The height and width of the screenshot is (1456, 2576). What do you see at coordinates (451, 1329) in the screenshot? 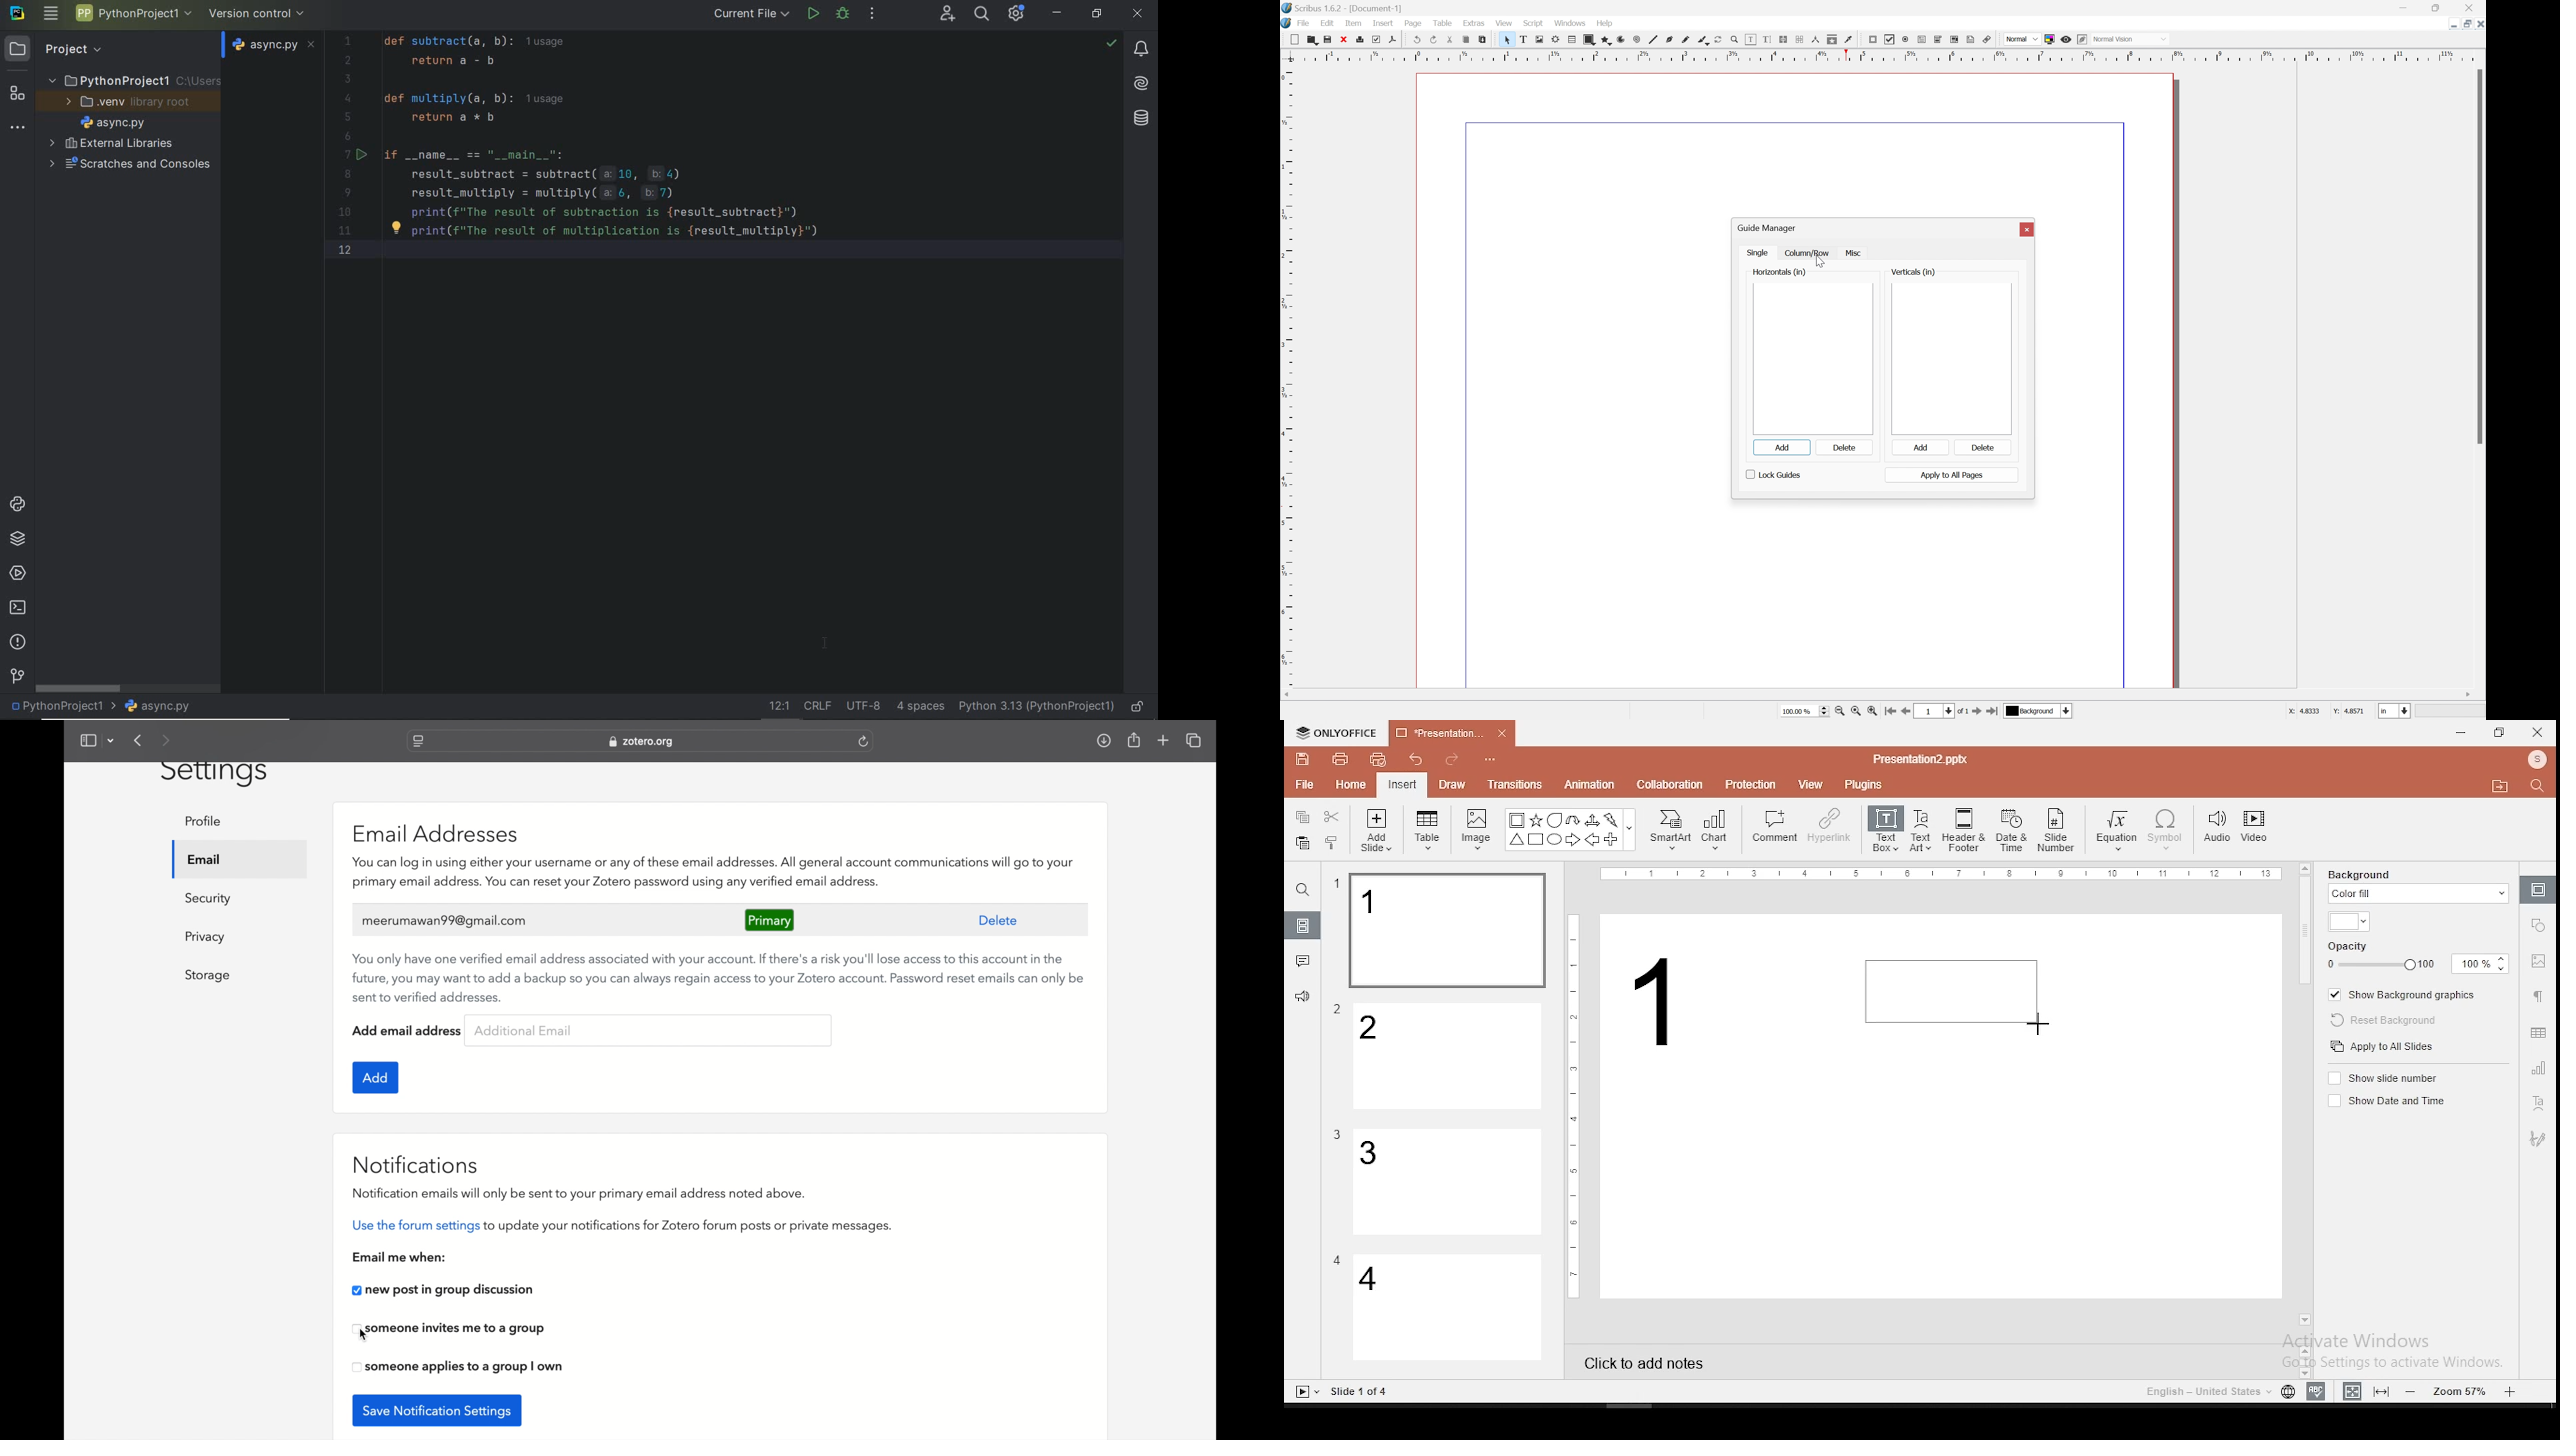
I see `checkbox` at bounding box center [451, 1329].